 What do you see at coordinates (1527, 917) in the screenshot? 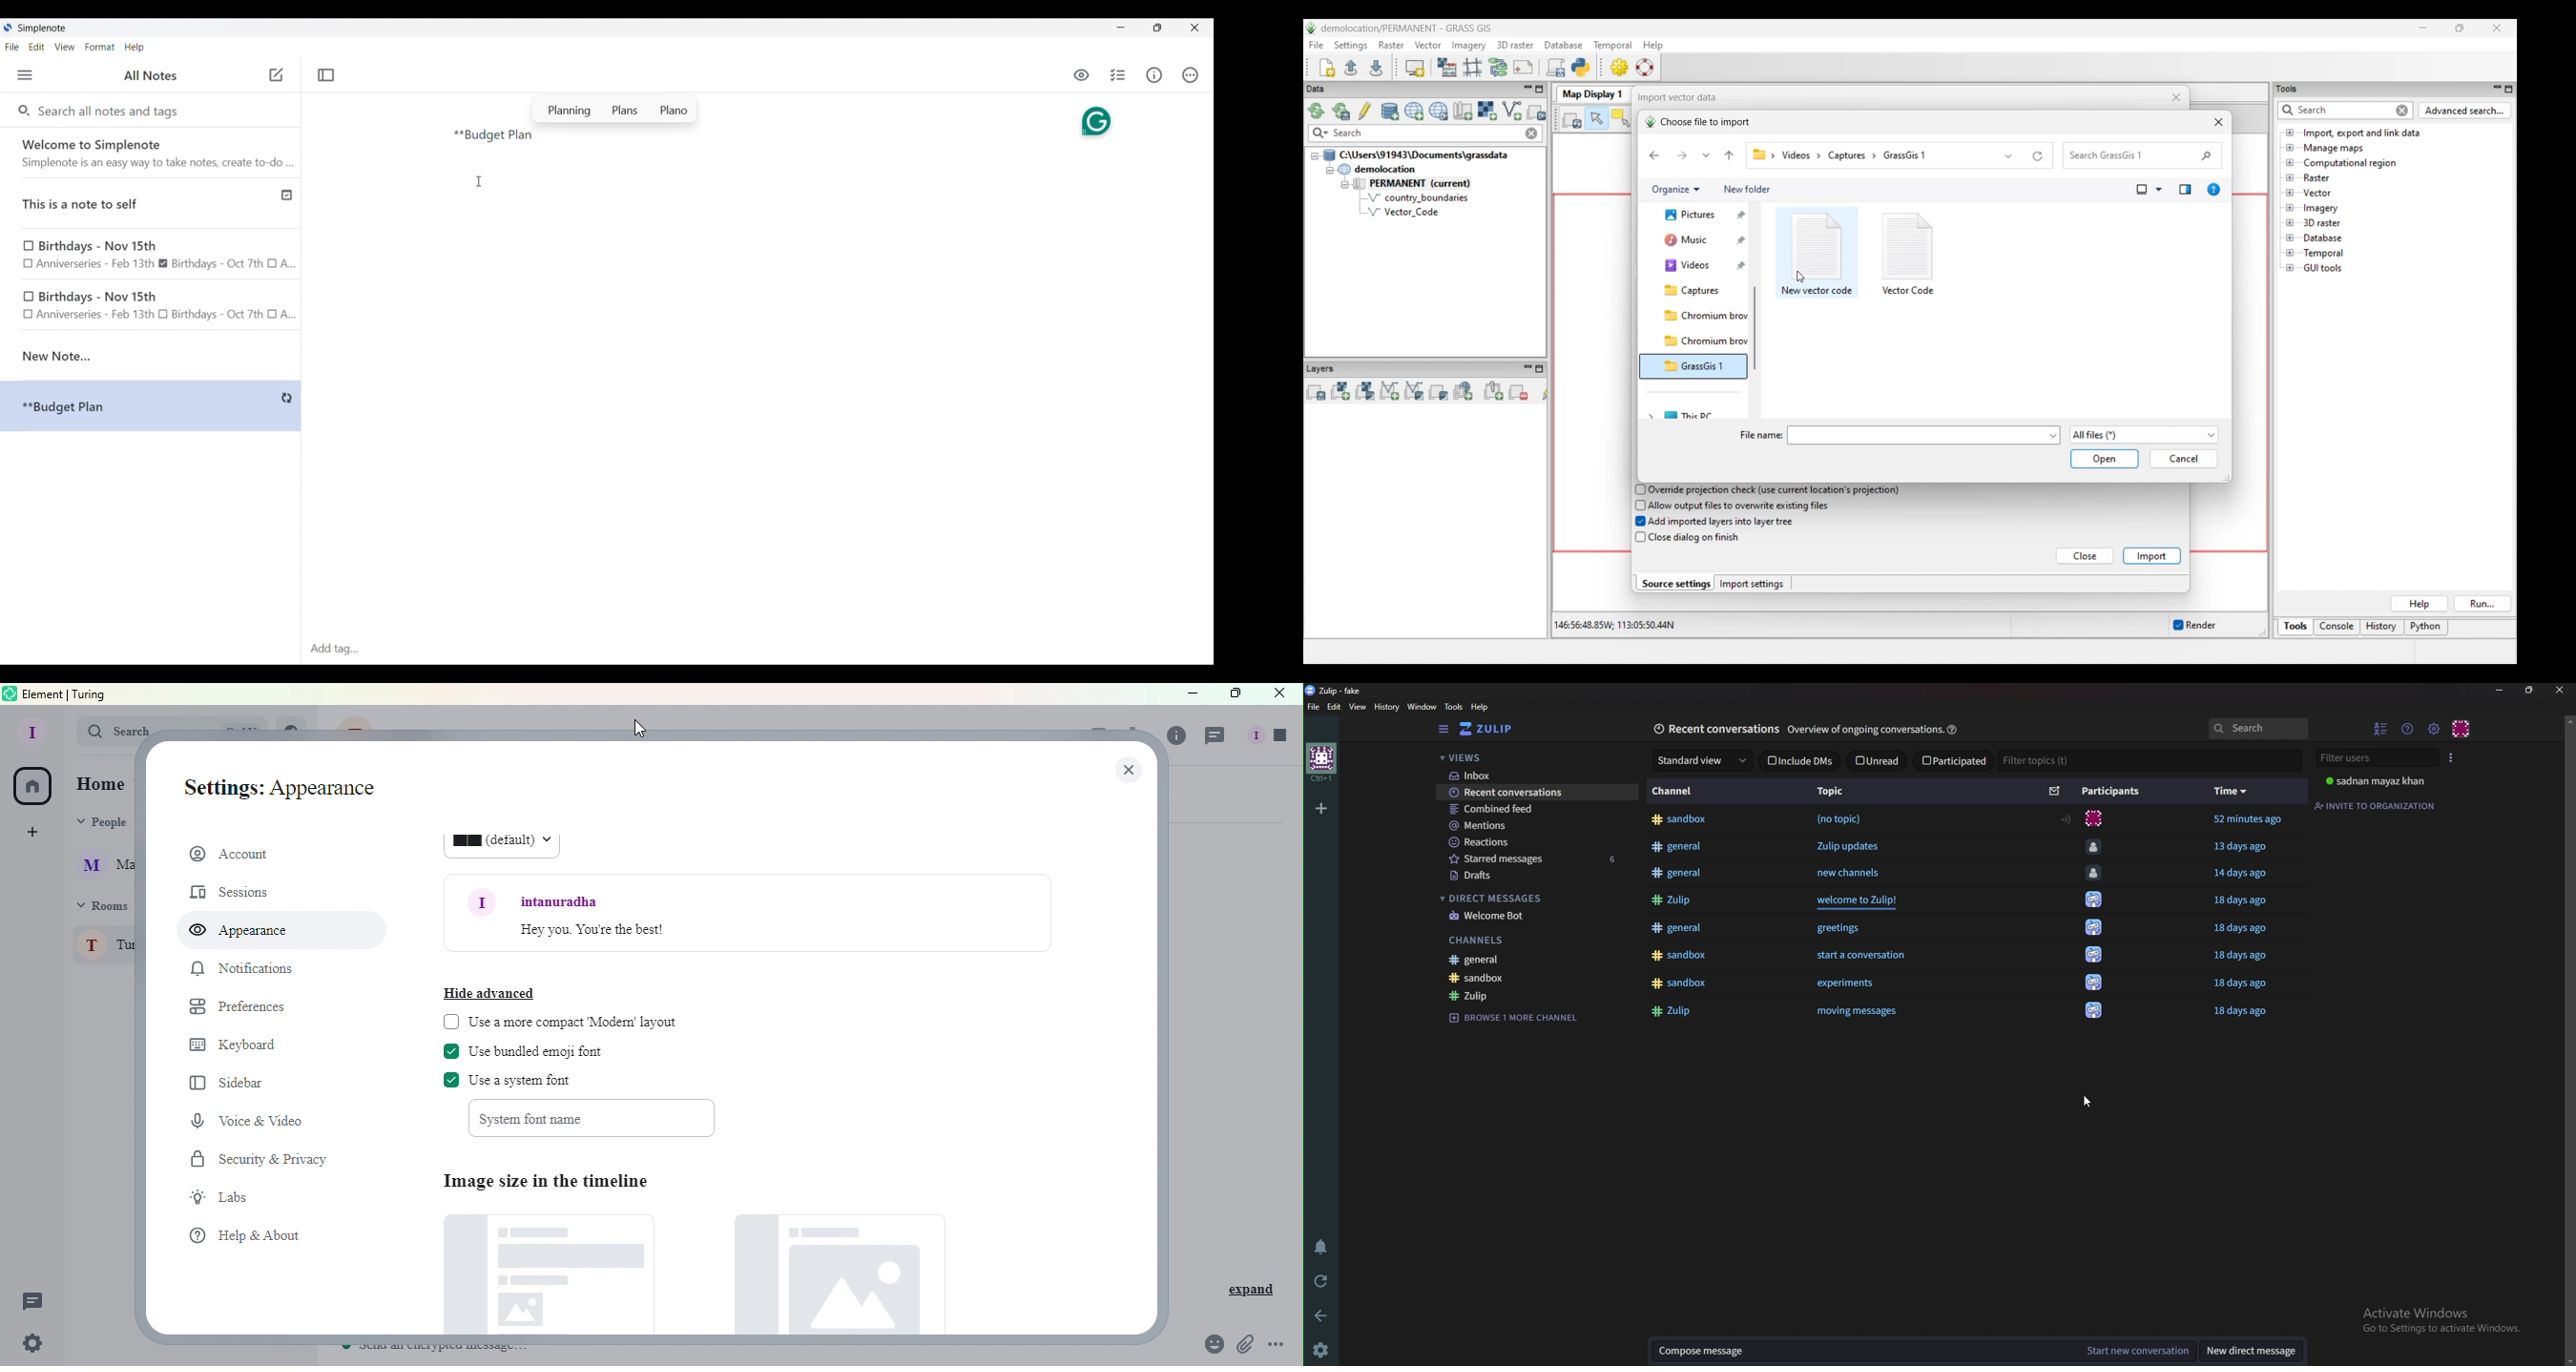
I see `welcome bot` at bounding box center [1527, 917].